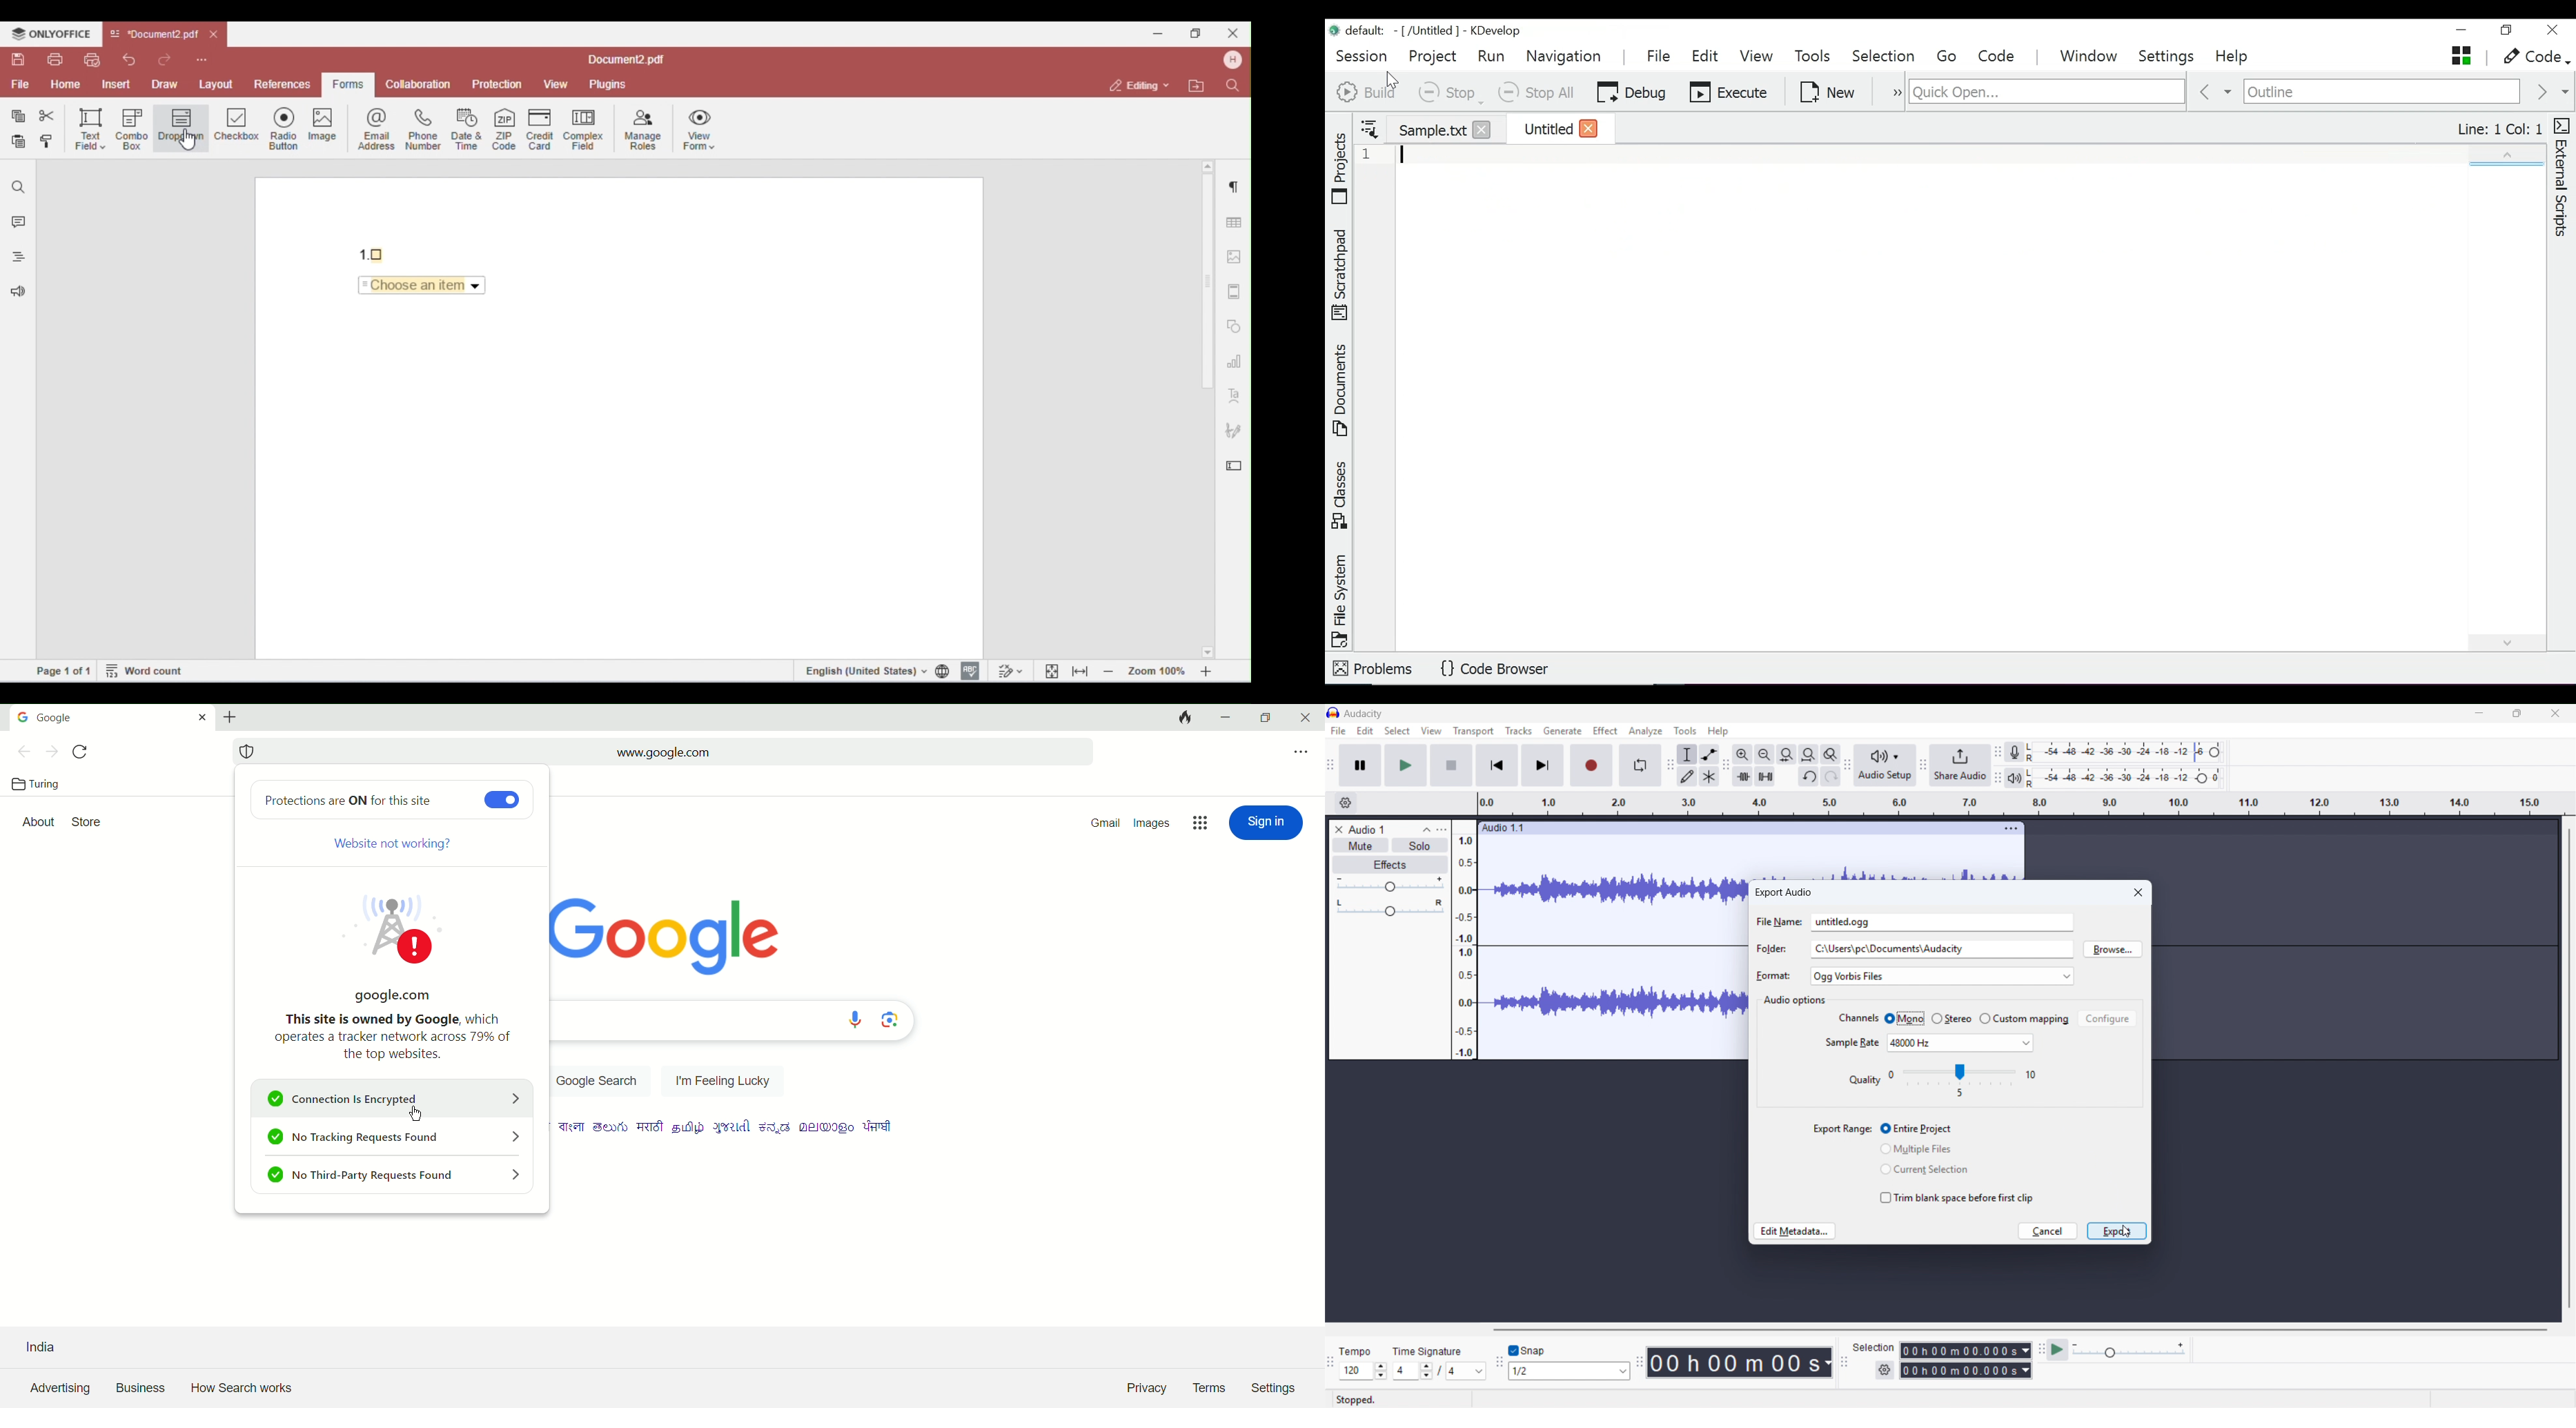 The height and width of the screenshot is (1428, 2576). Describe the element at coordinates (2128, 778) in the screenshot. I see `playback level ` at that location.